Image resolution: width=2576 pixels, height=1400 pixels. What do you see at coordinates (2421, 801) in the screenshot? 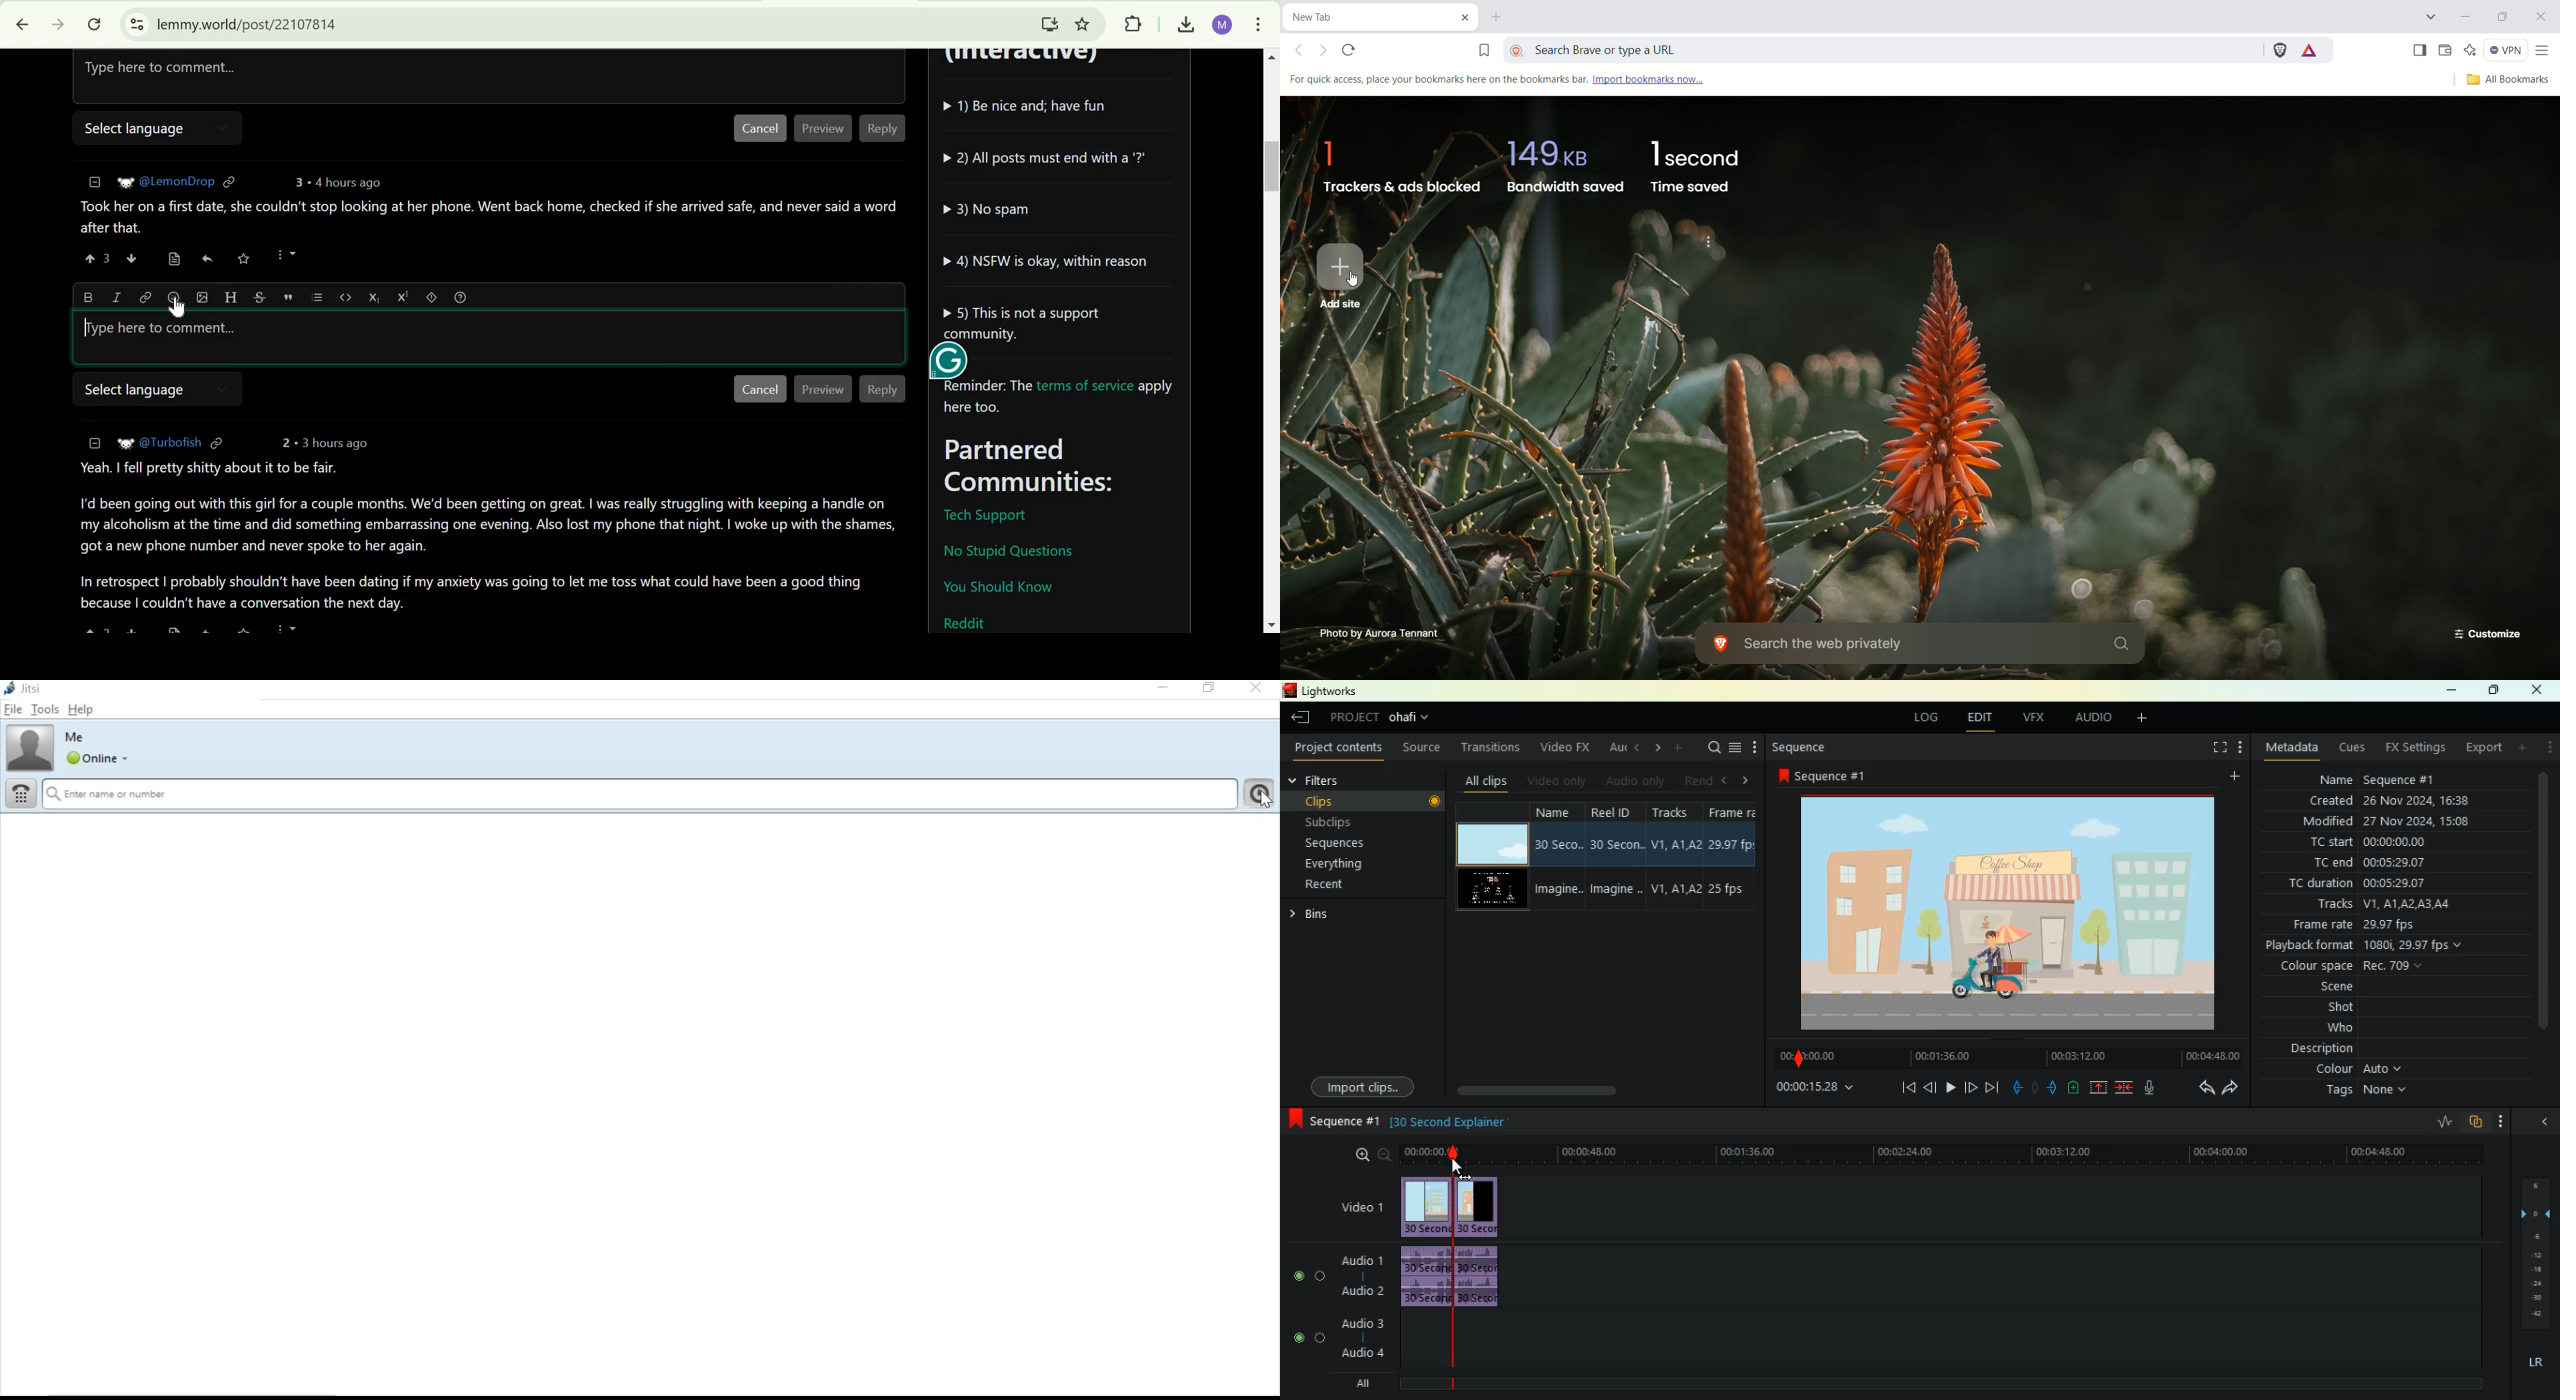
I see `26 Nov 2024 16:38` at bounding box center [2421, 801].